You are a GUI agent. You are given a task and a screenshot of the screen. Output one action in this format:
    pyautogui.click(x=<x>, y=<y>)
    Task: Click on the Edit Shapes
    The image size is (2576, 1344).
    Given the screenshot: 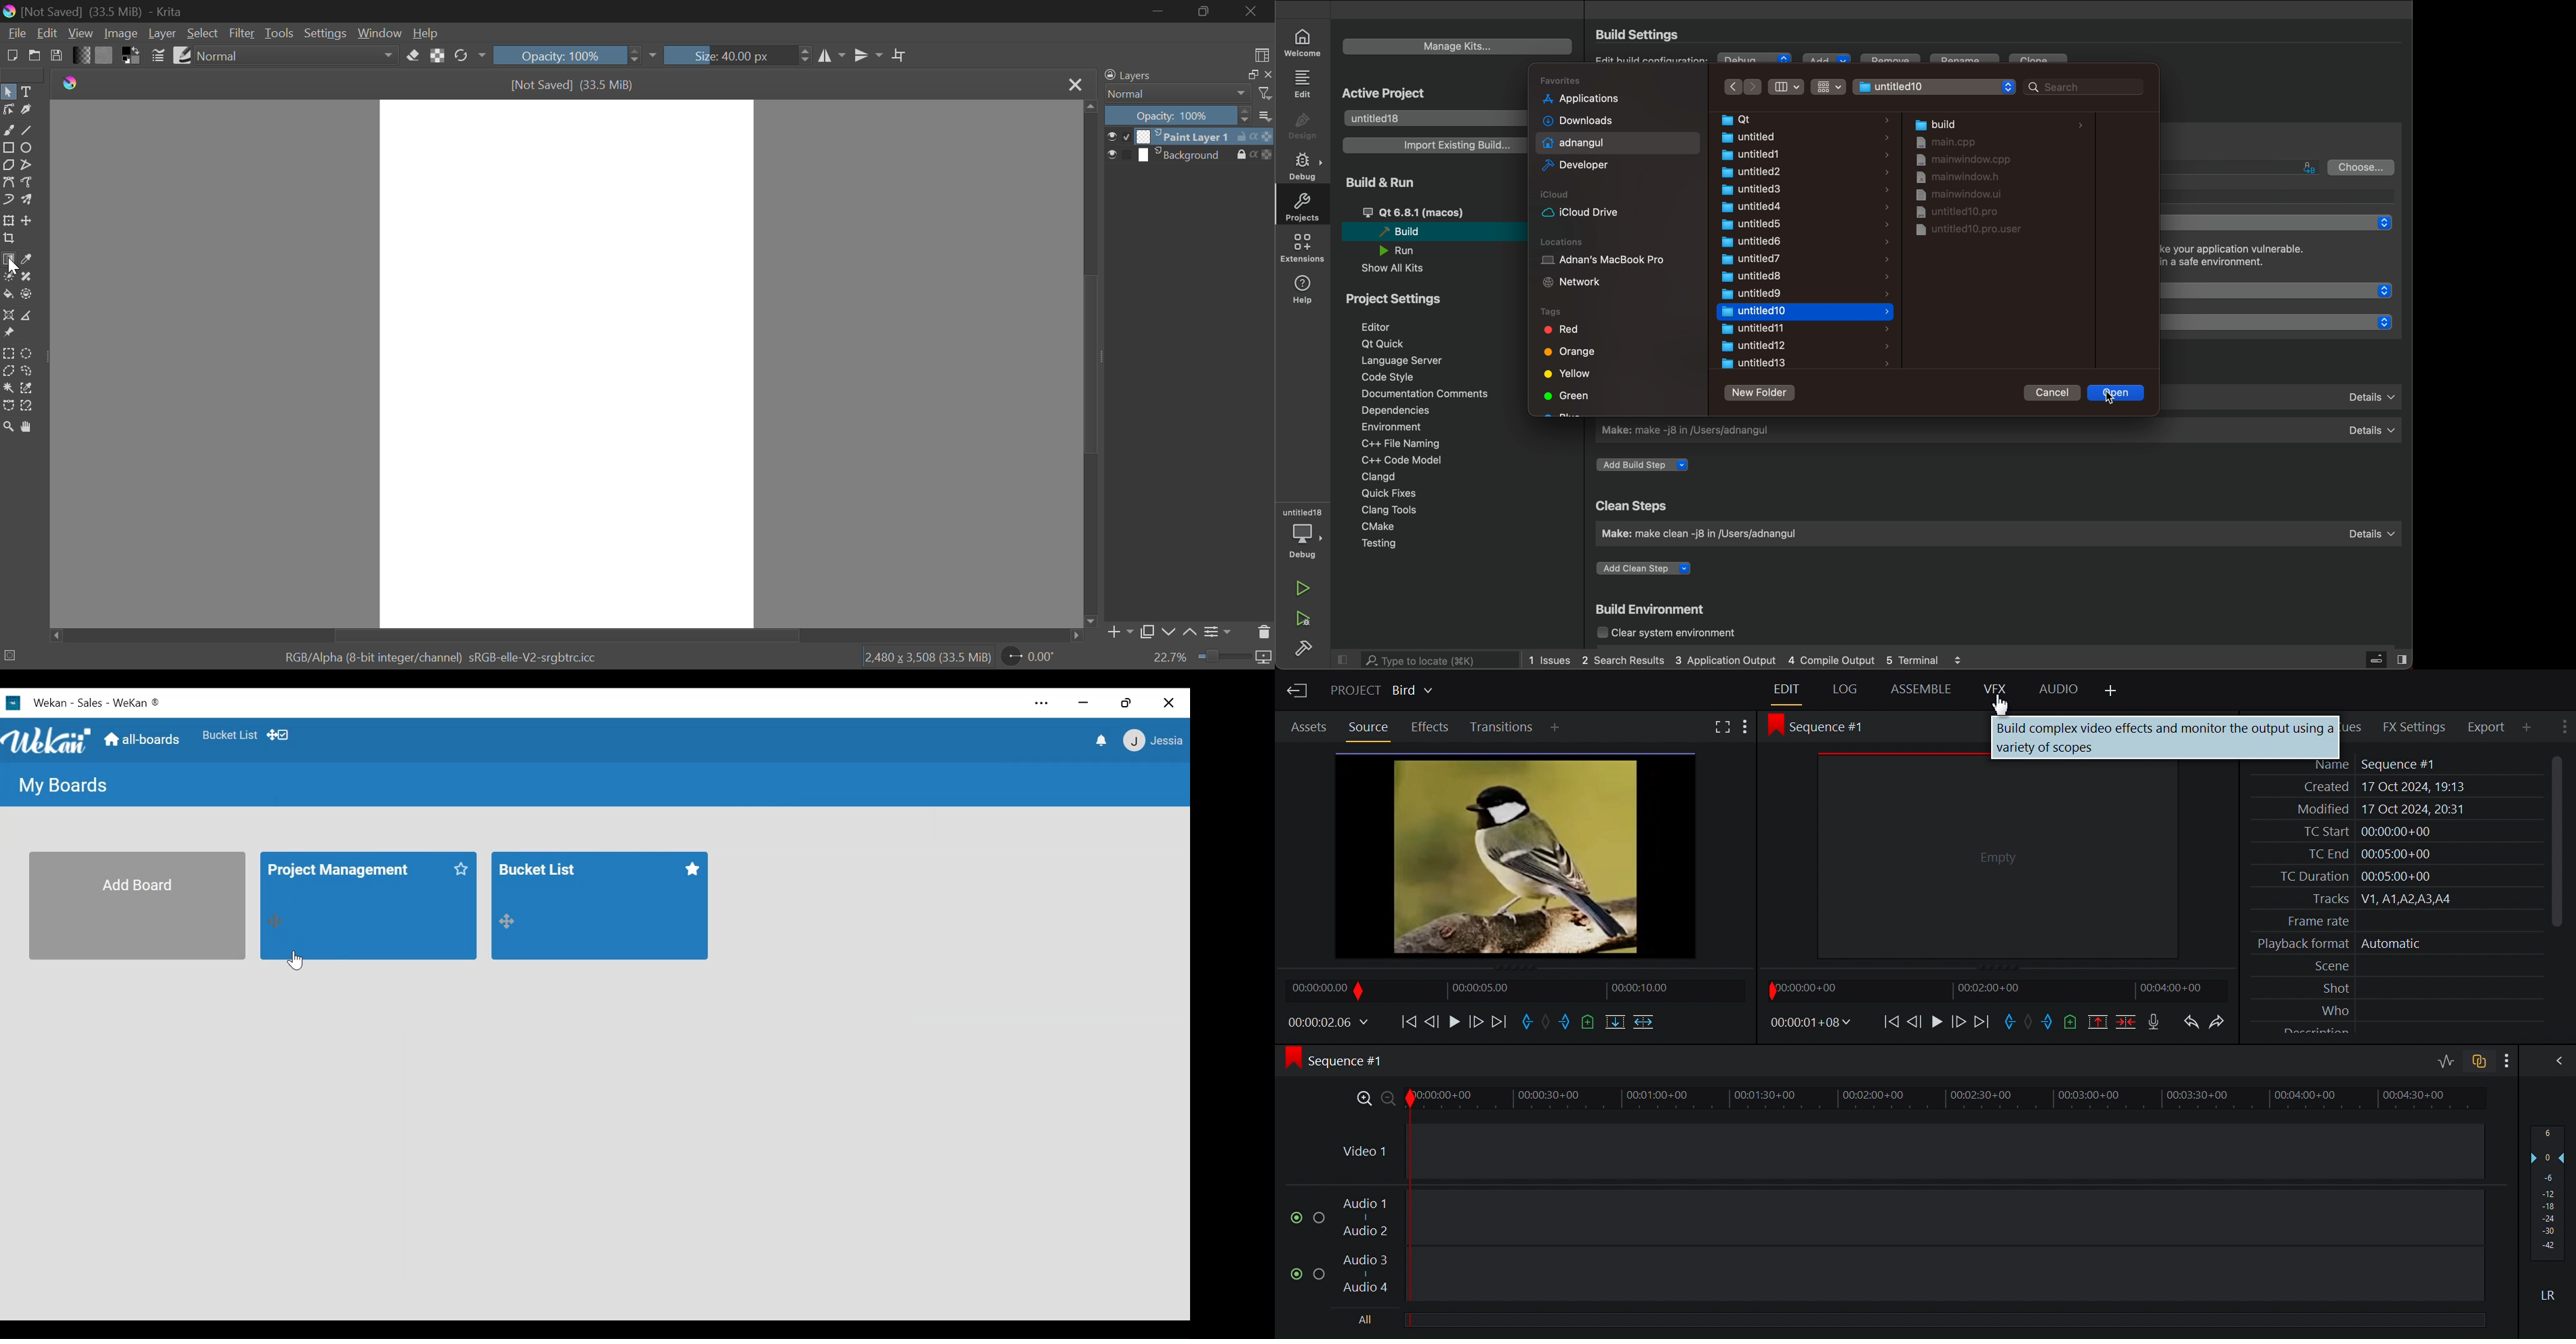 What is the action you would take?
    pyautogui.click(x=8, y=110)
    